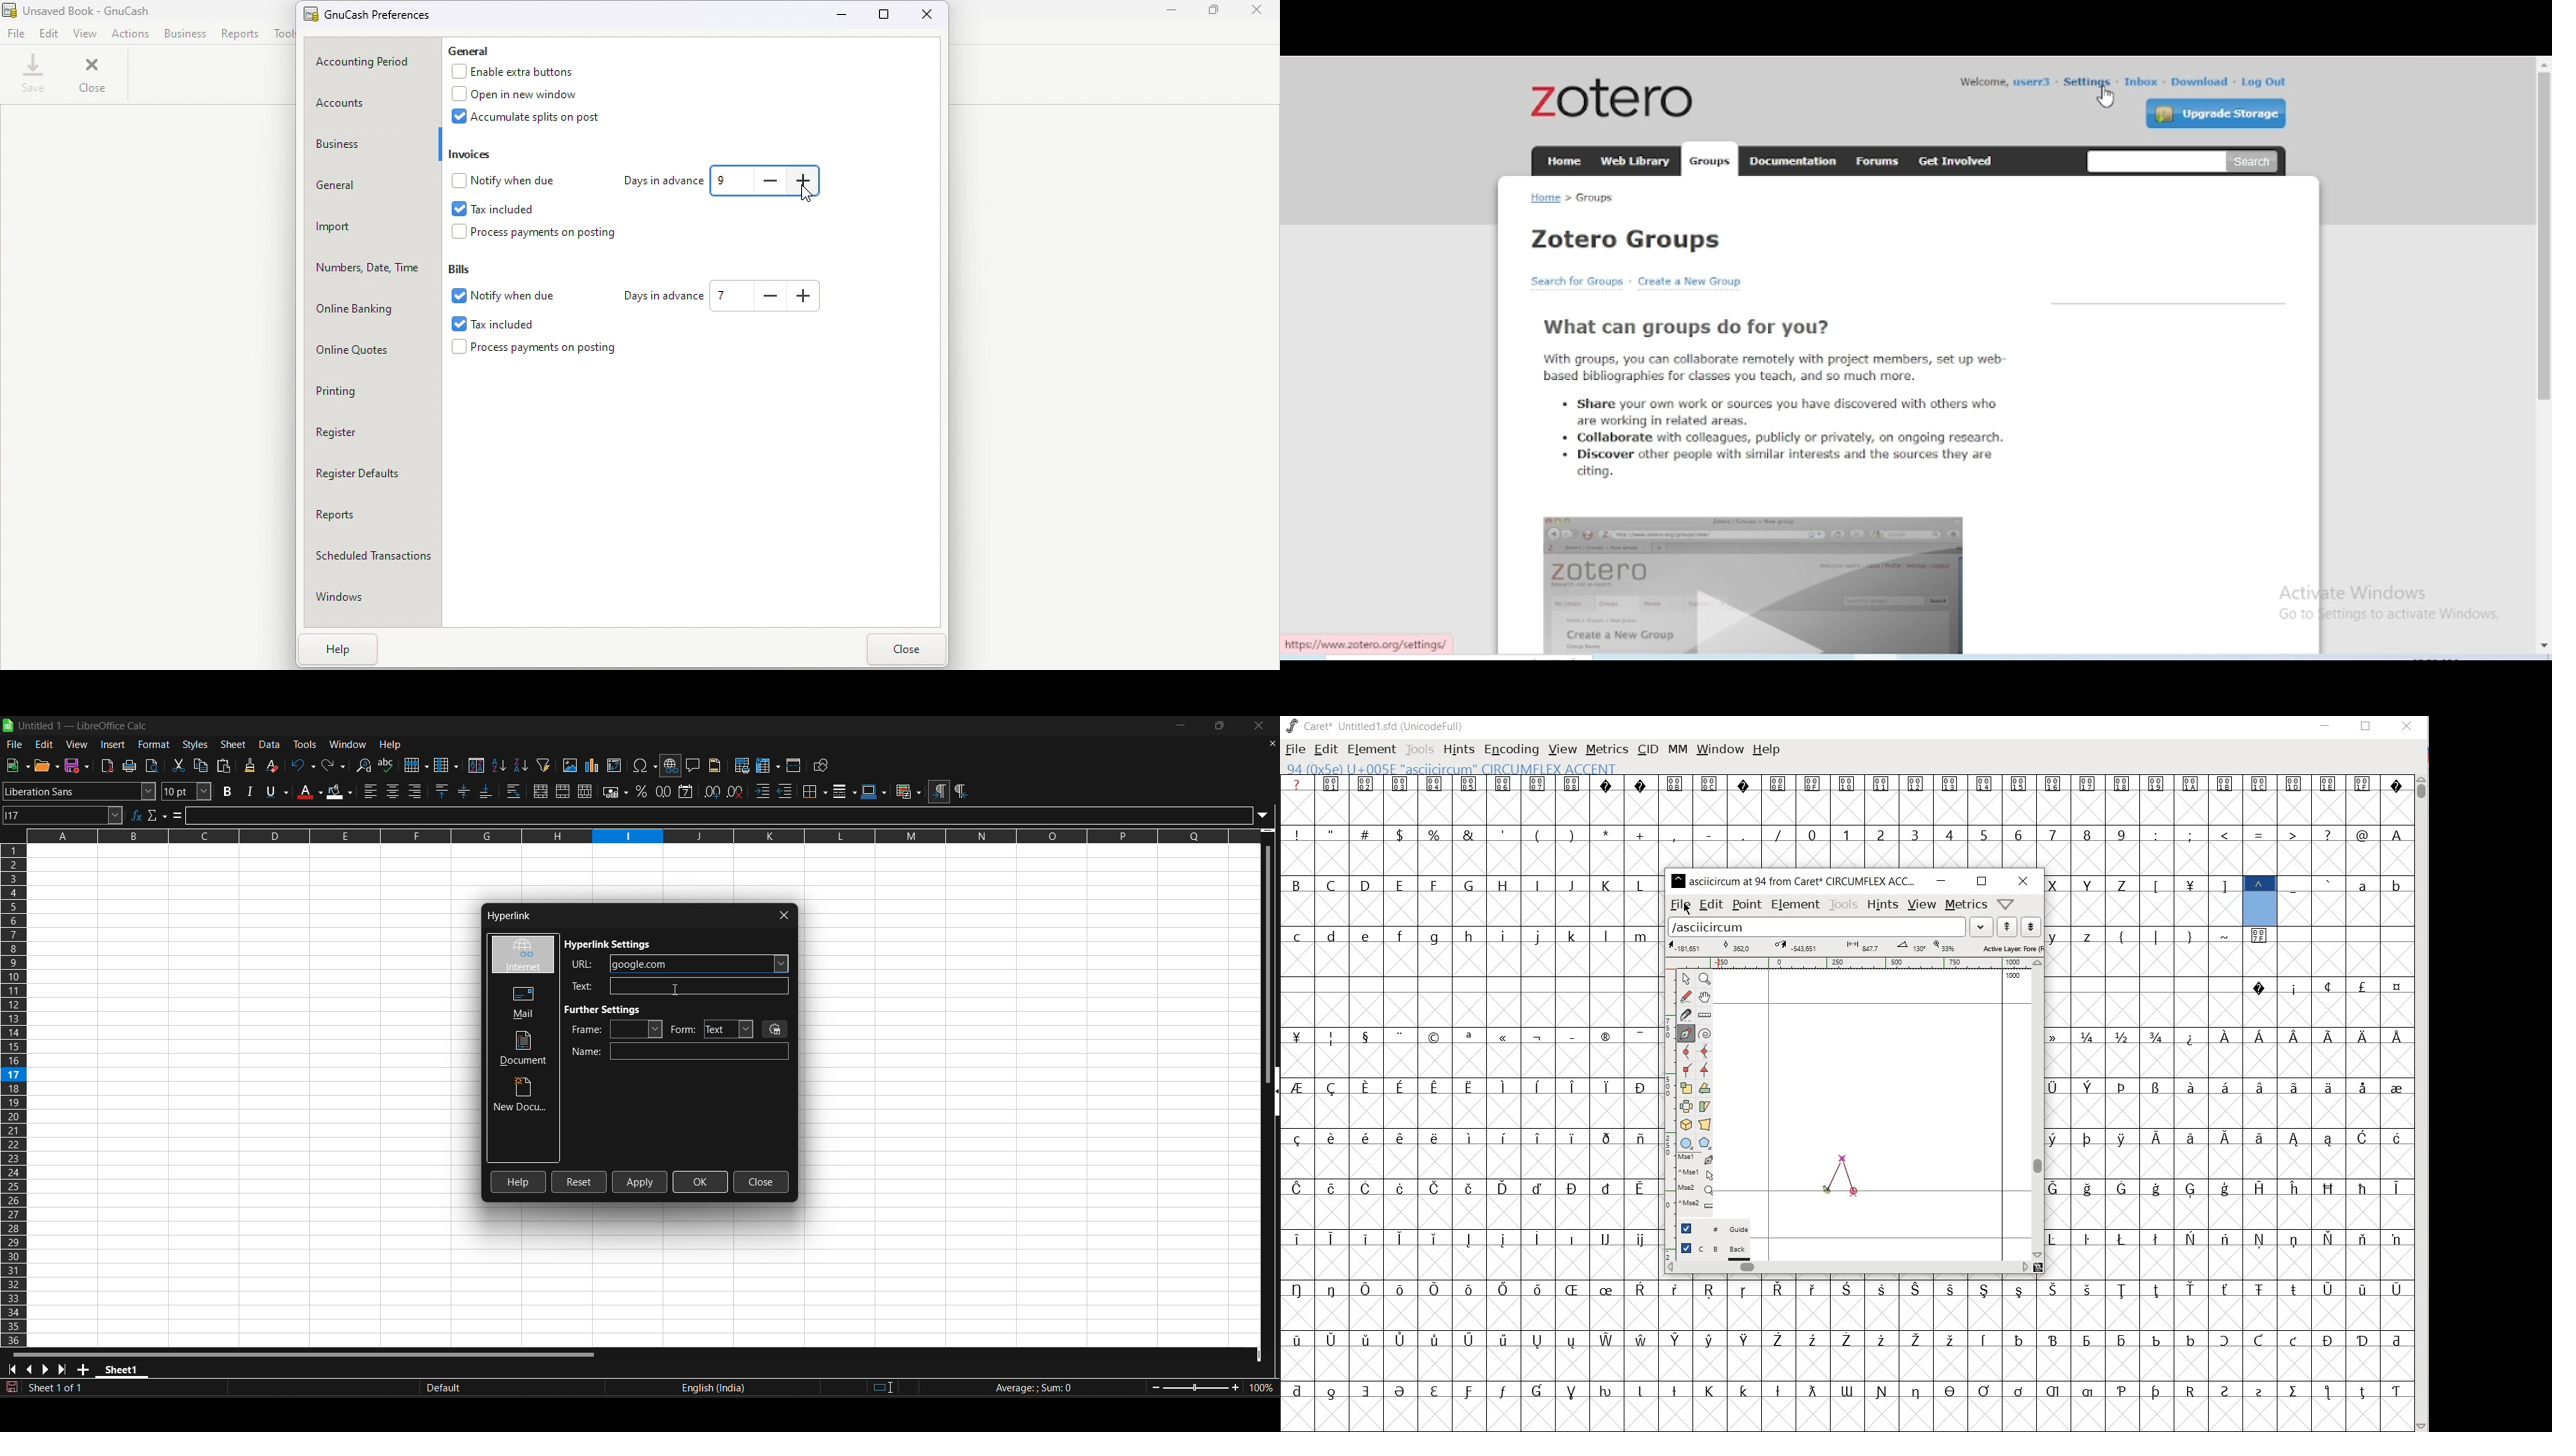 The image size is (2576, 1456). I want to click on Add a corner point, so click(1685, 1069).